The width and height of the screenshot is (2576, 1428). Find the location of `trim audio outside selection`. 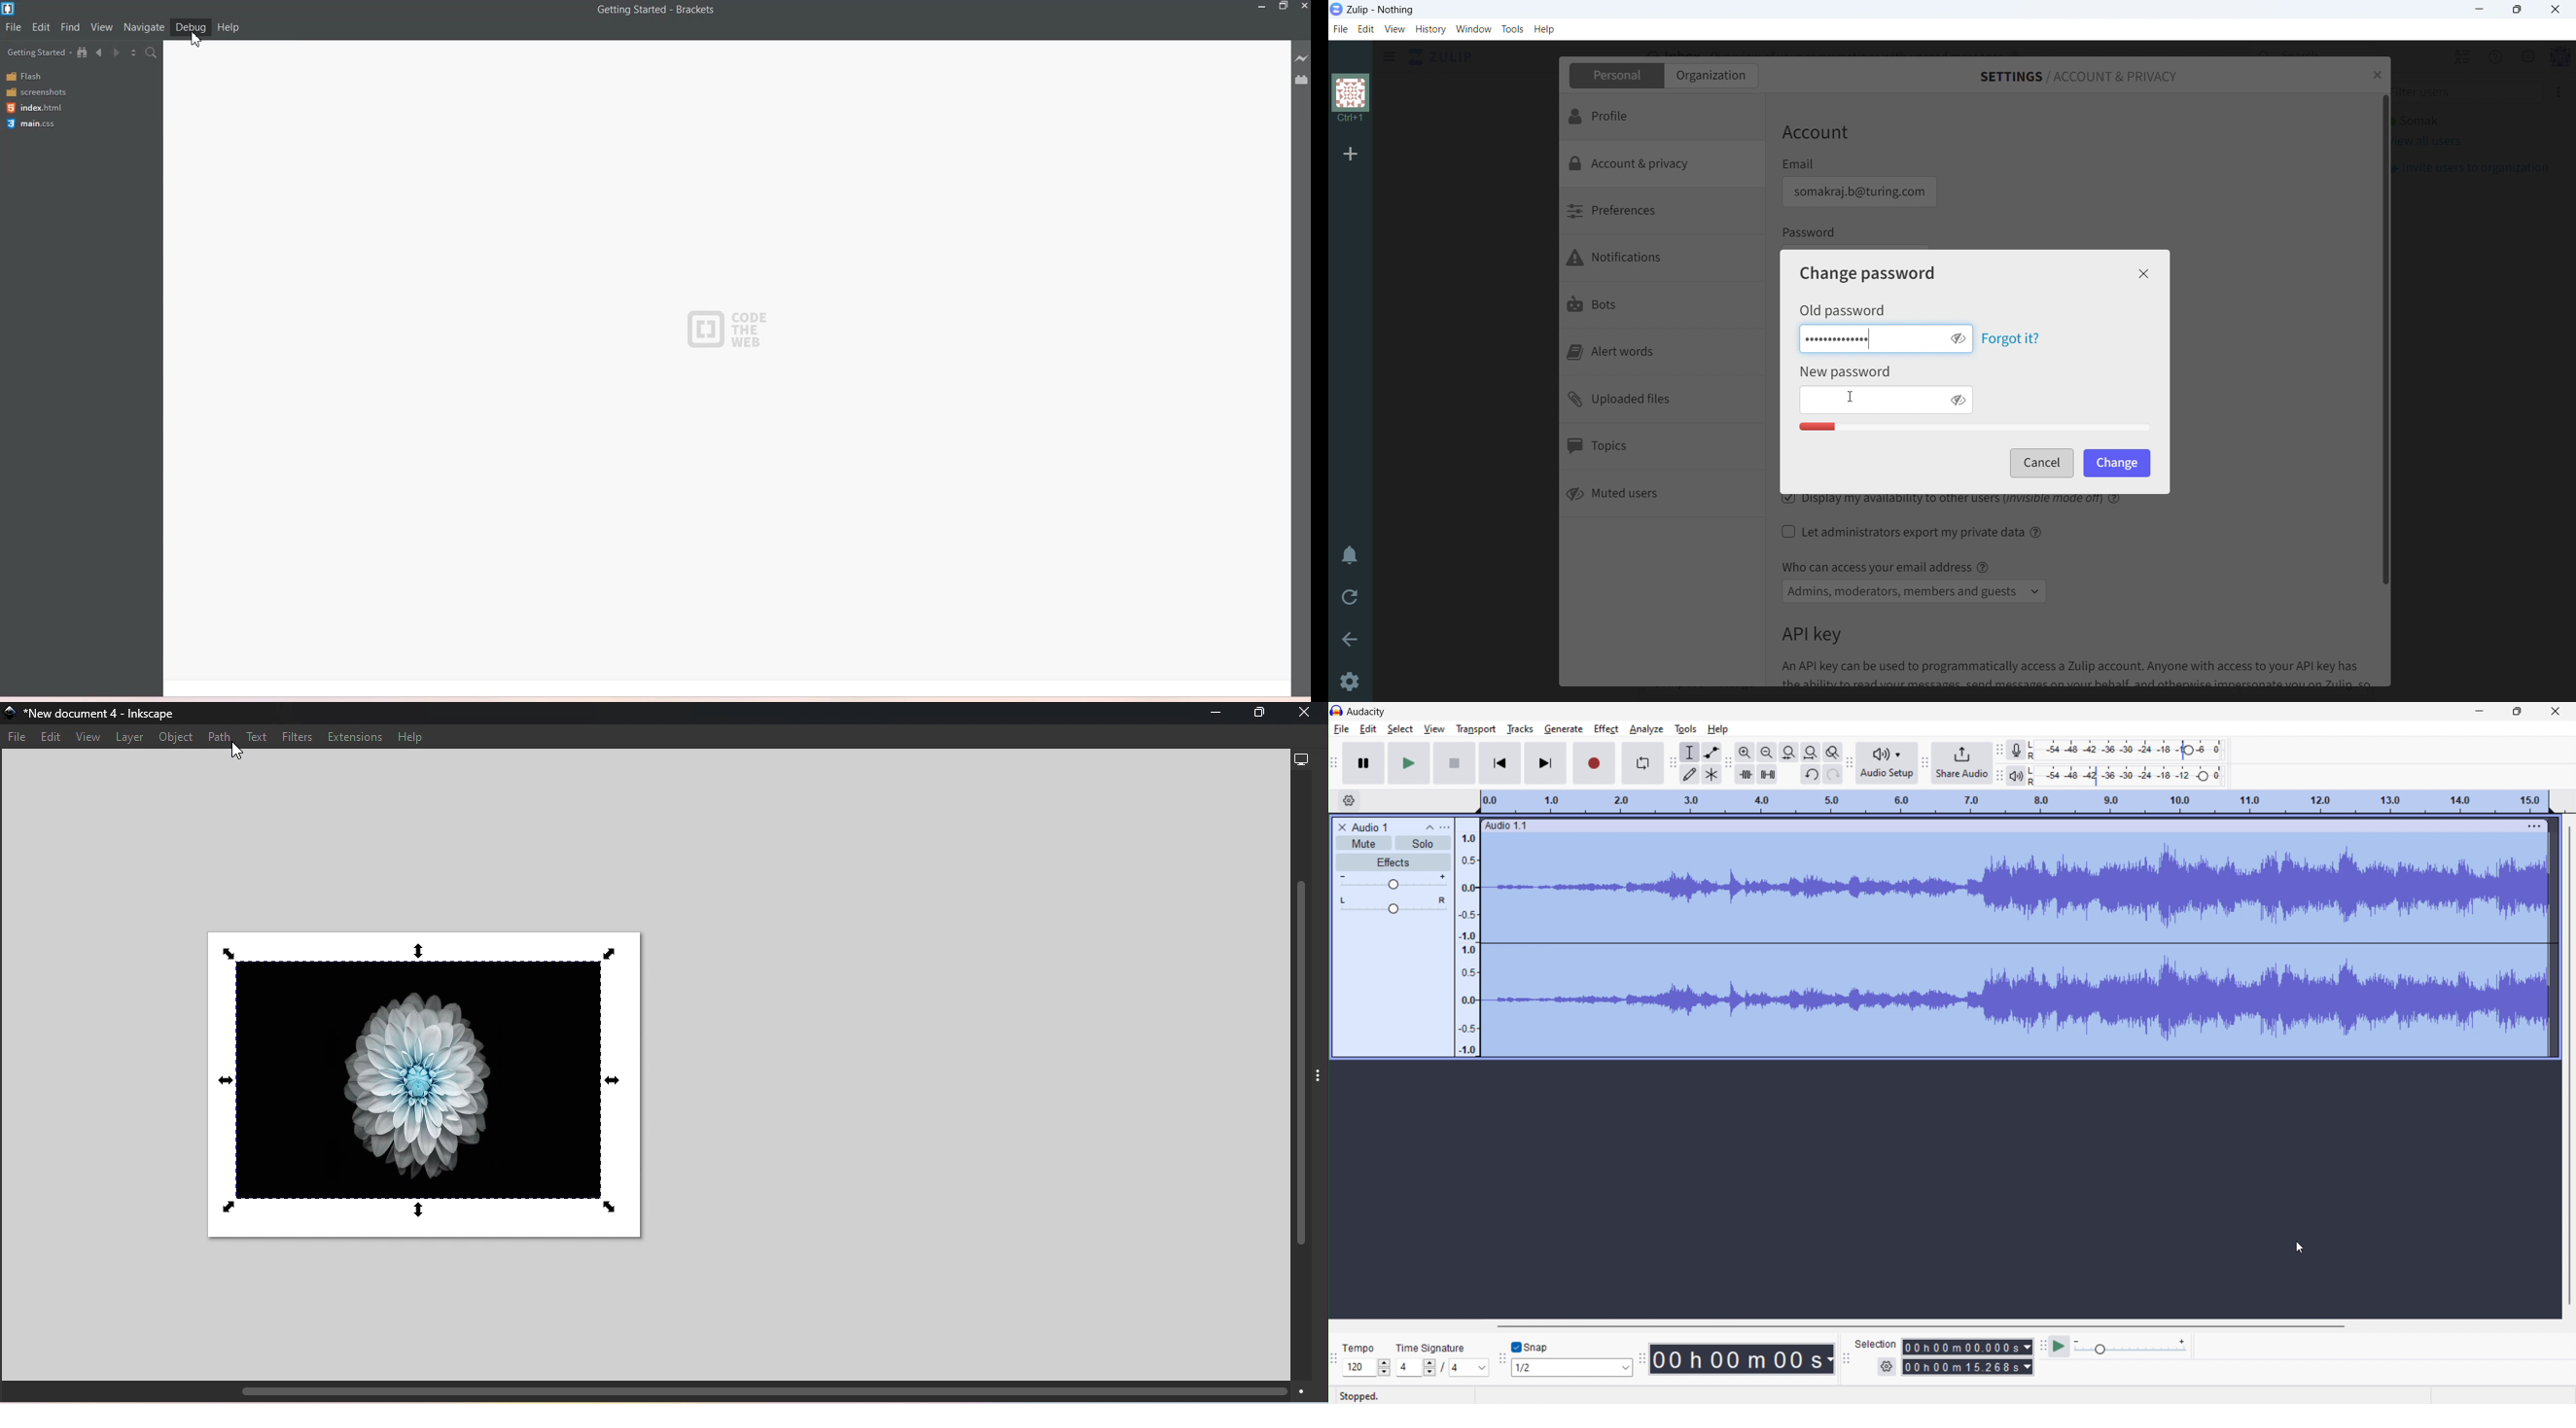

trim audio outside selection is located at coordinates (1745, 774).